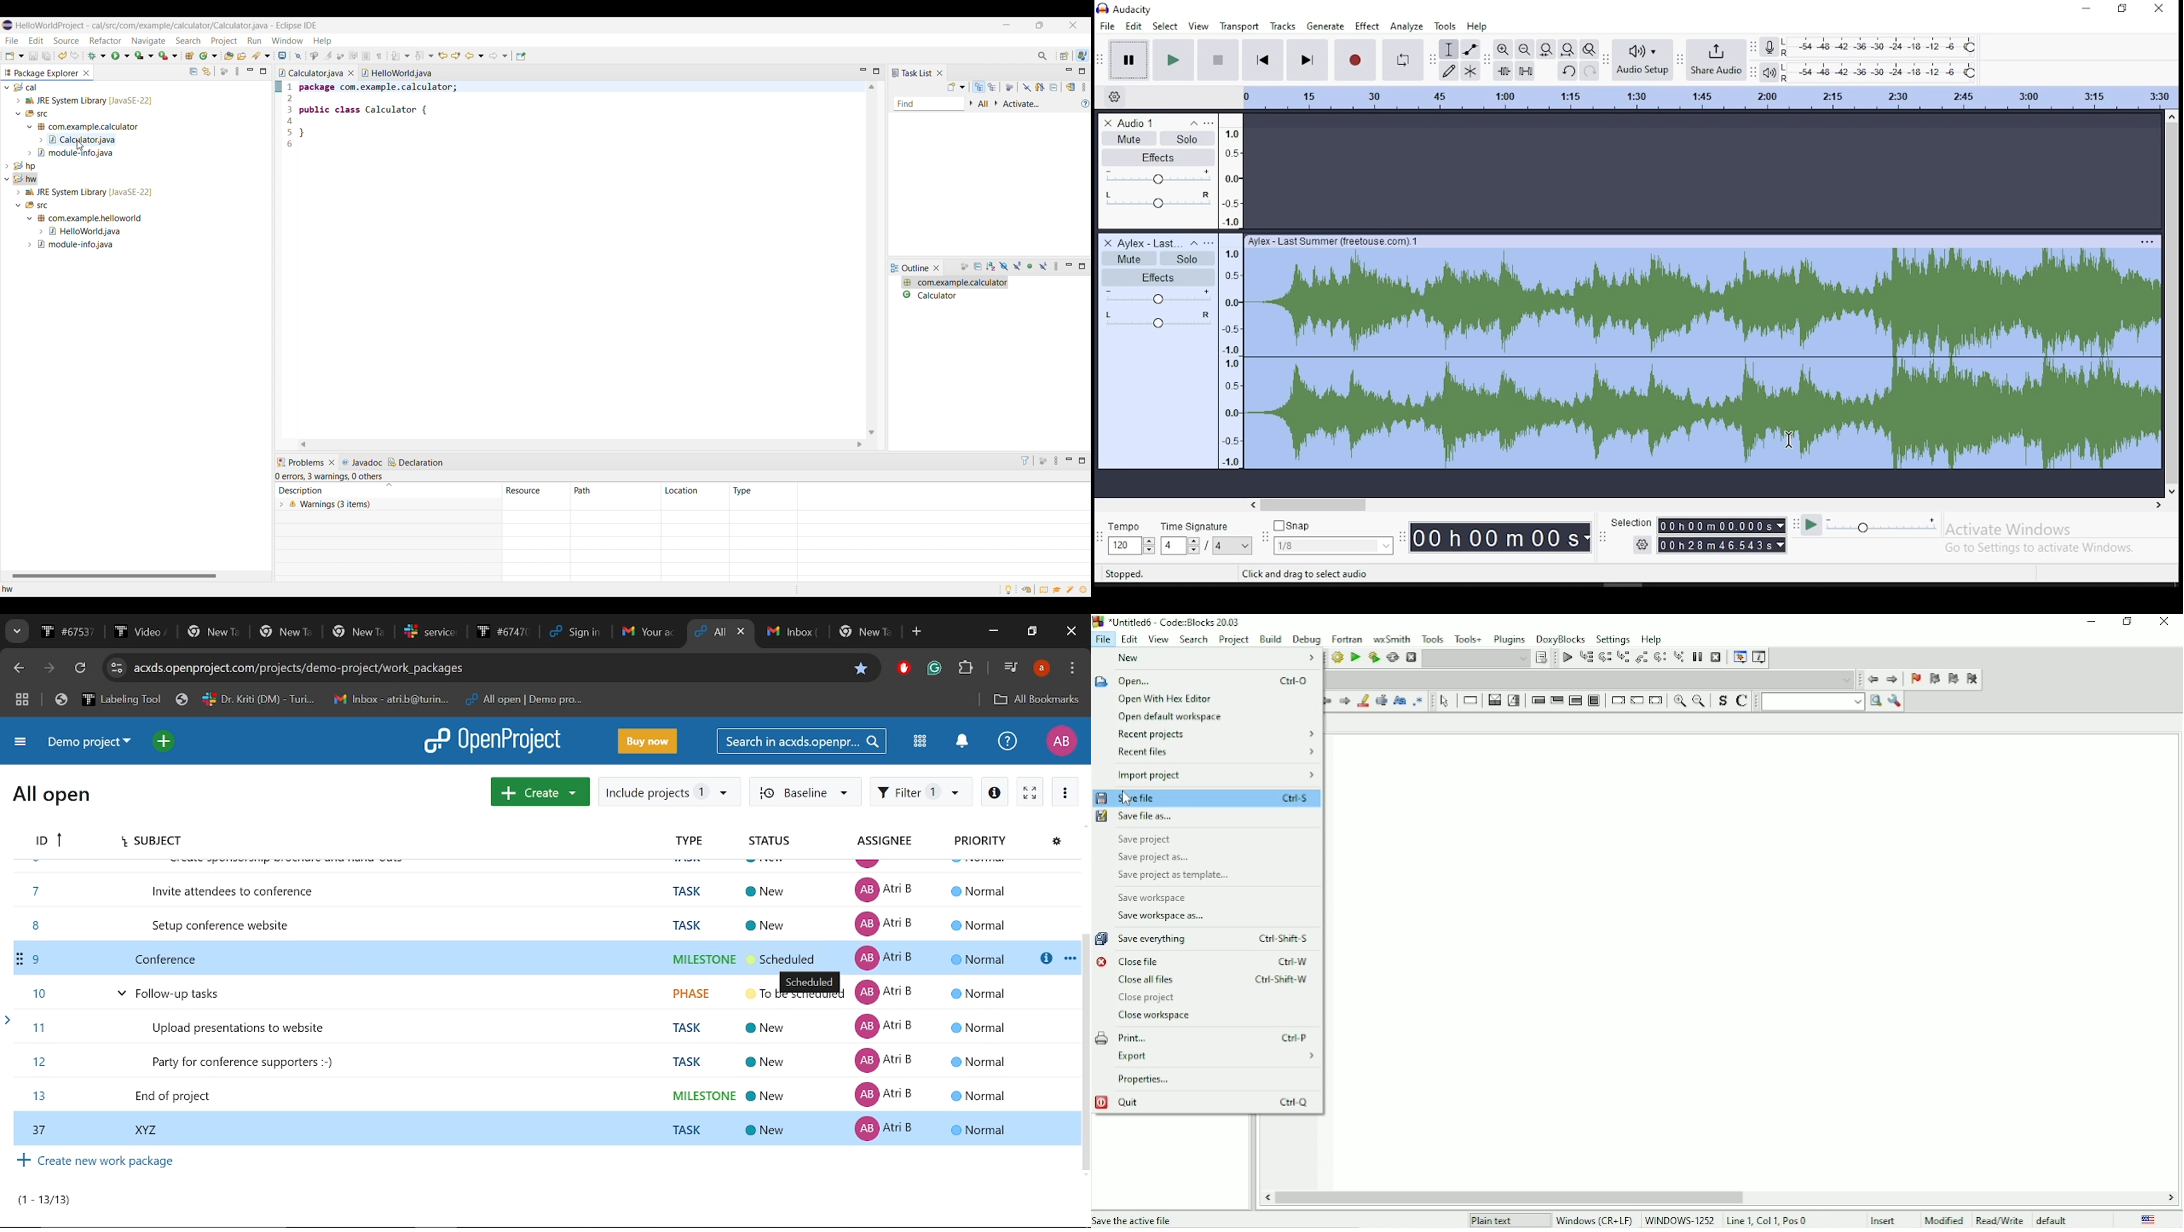 This screenshot has height=1232, width=2184. Describe the element at coordinates (2054, 1219) in the screenshot. I see `default` at that location.